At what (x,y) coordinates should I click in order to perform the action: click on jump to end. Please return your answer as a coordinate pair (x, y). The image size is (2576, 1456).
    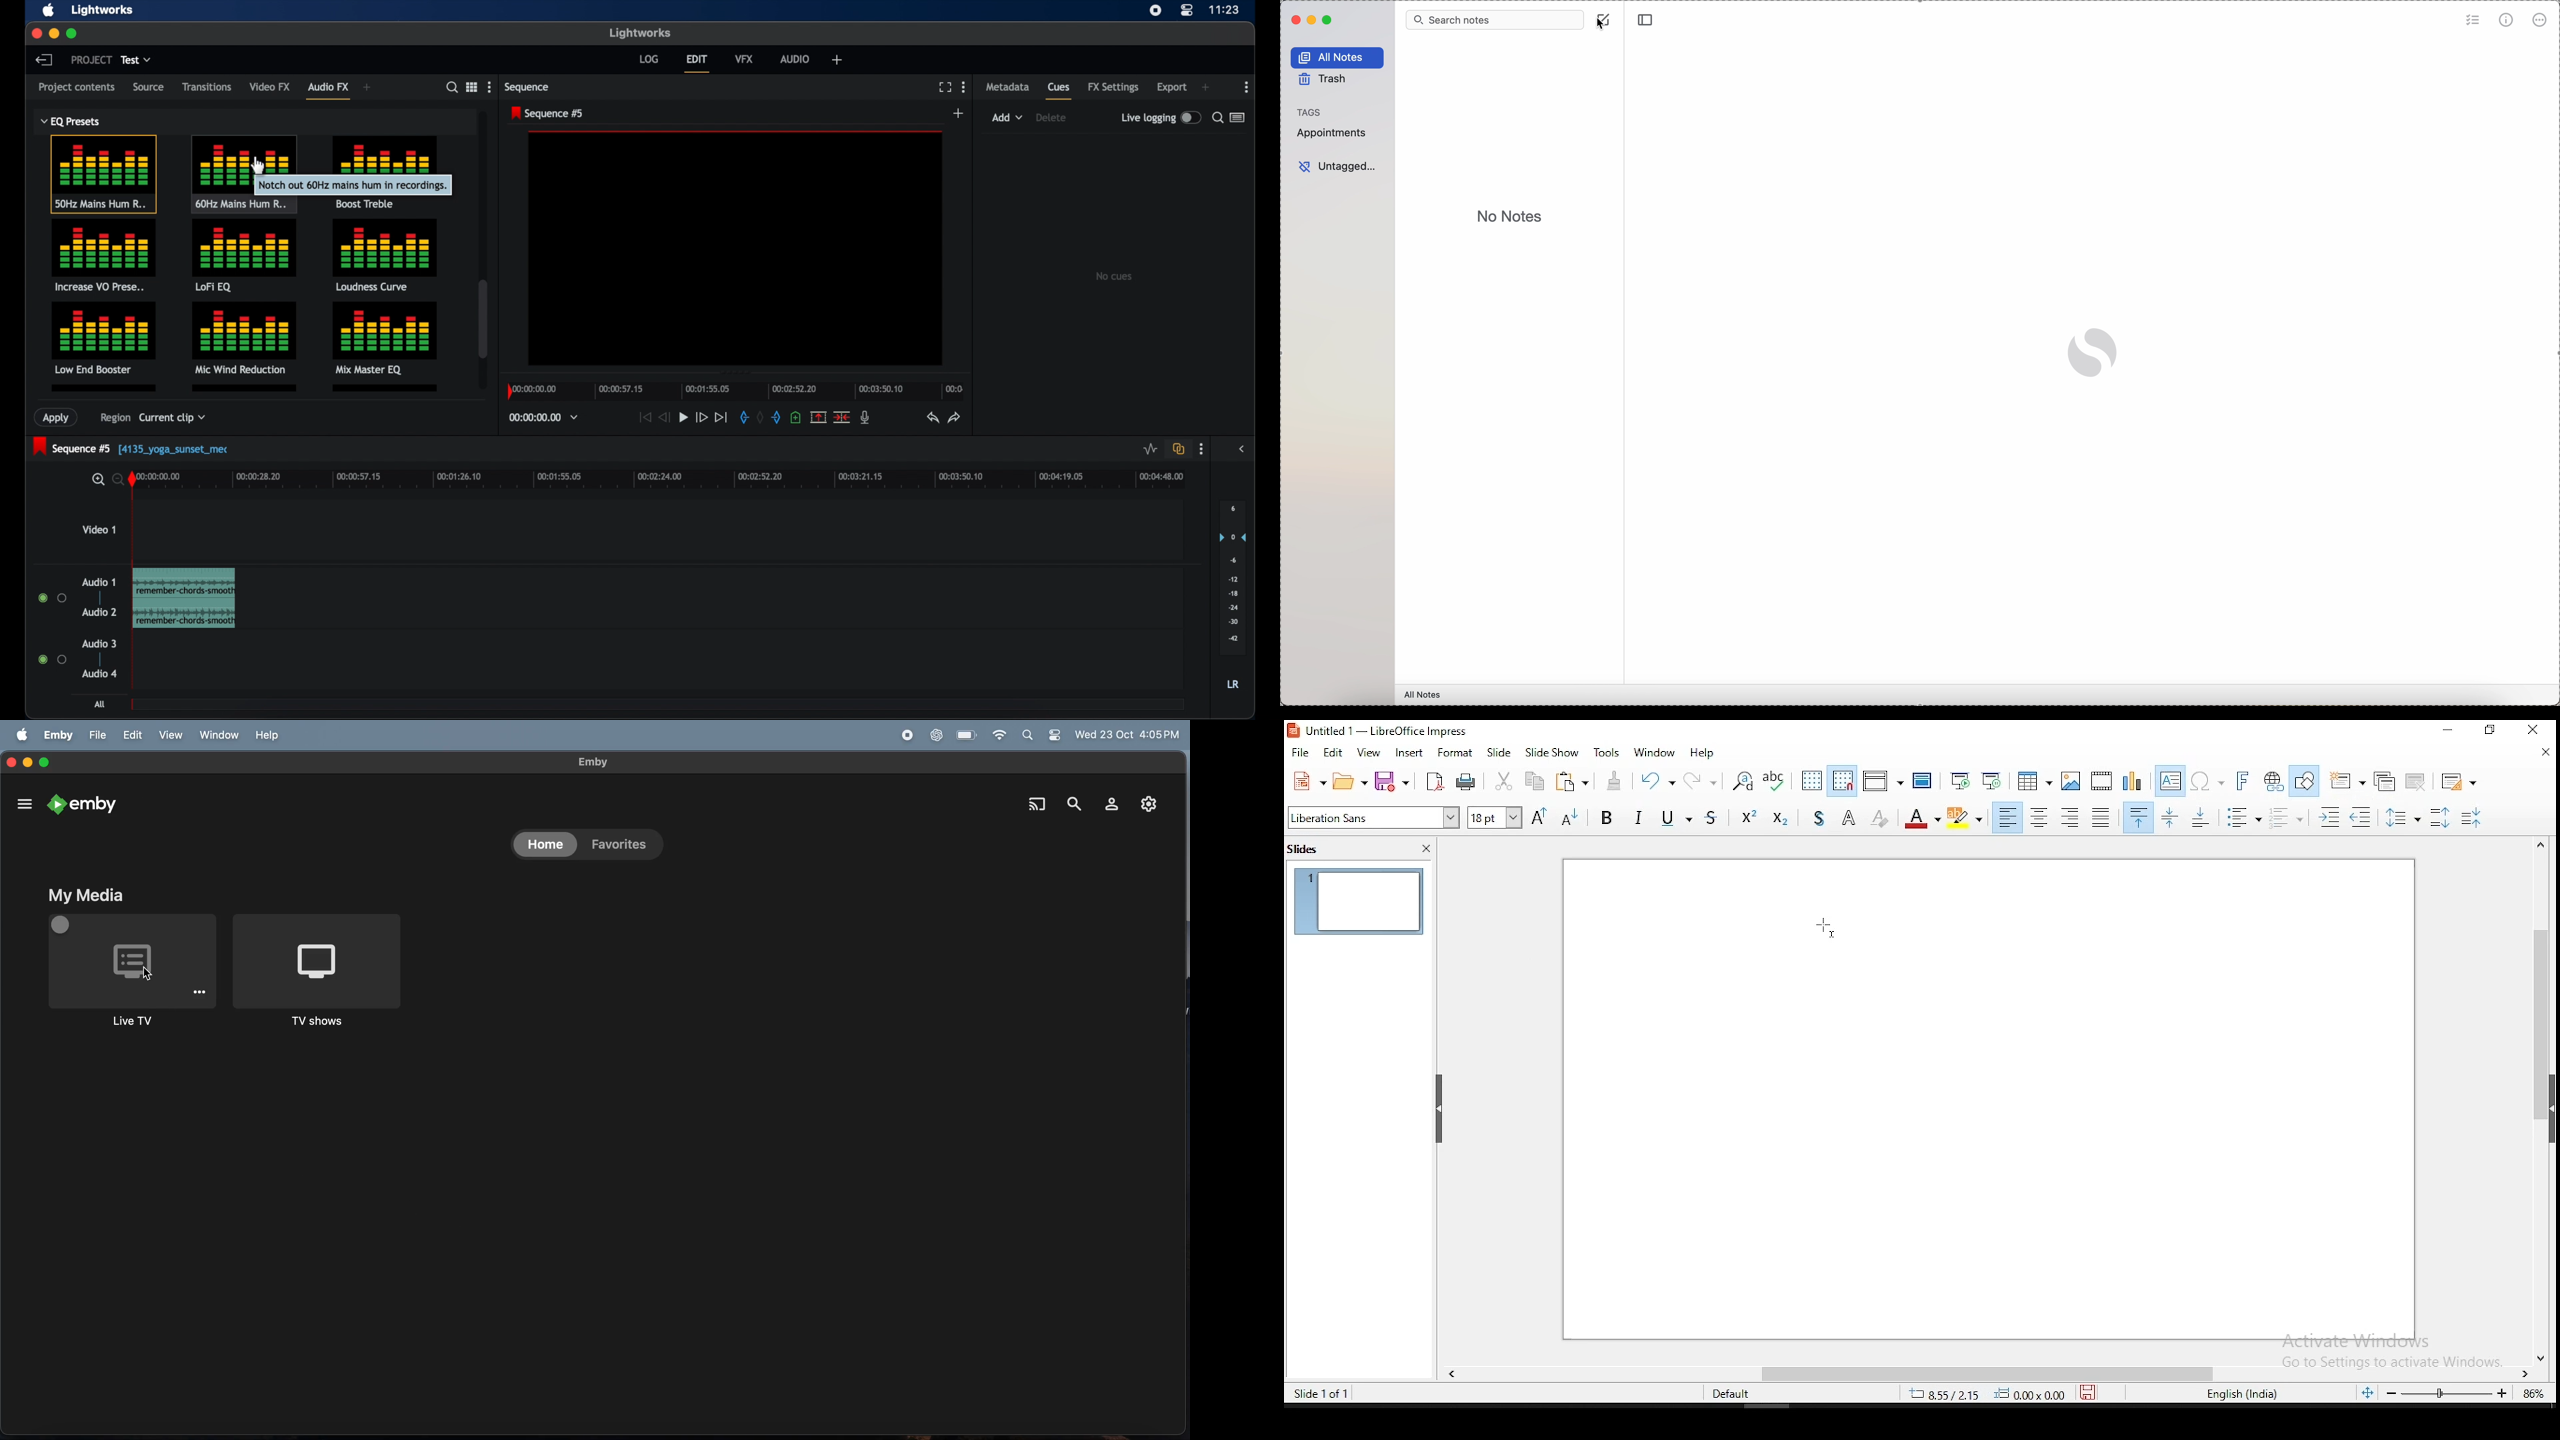
    Looking at the image, I should click on (721, 417).